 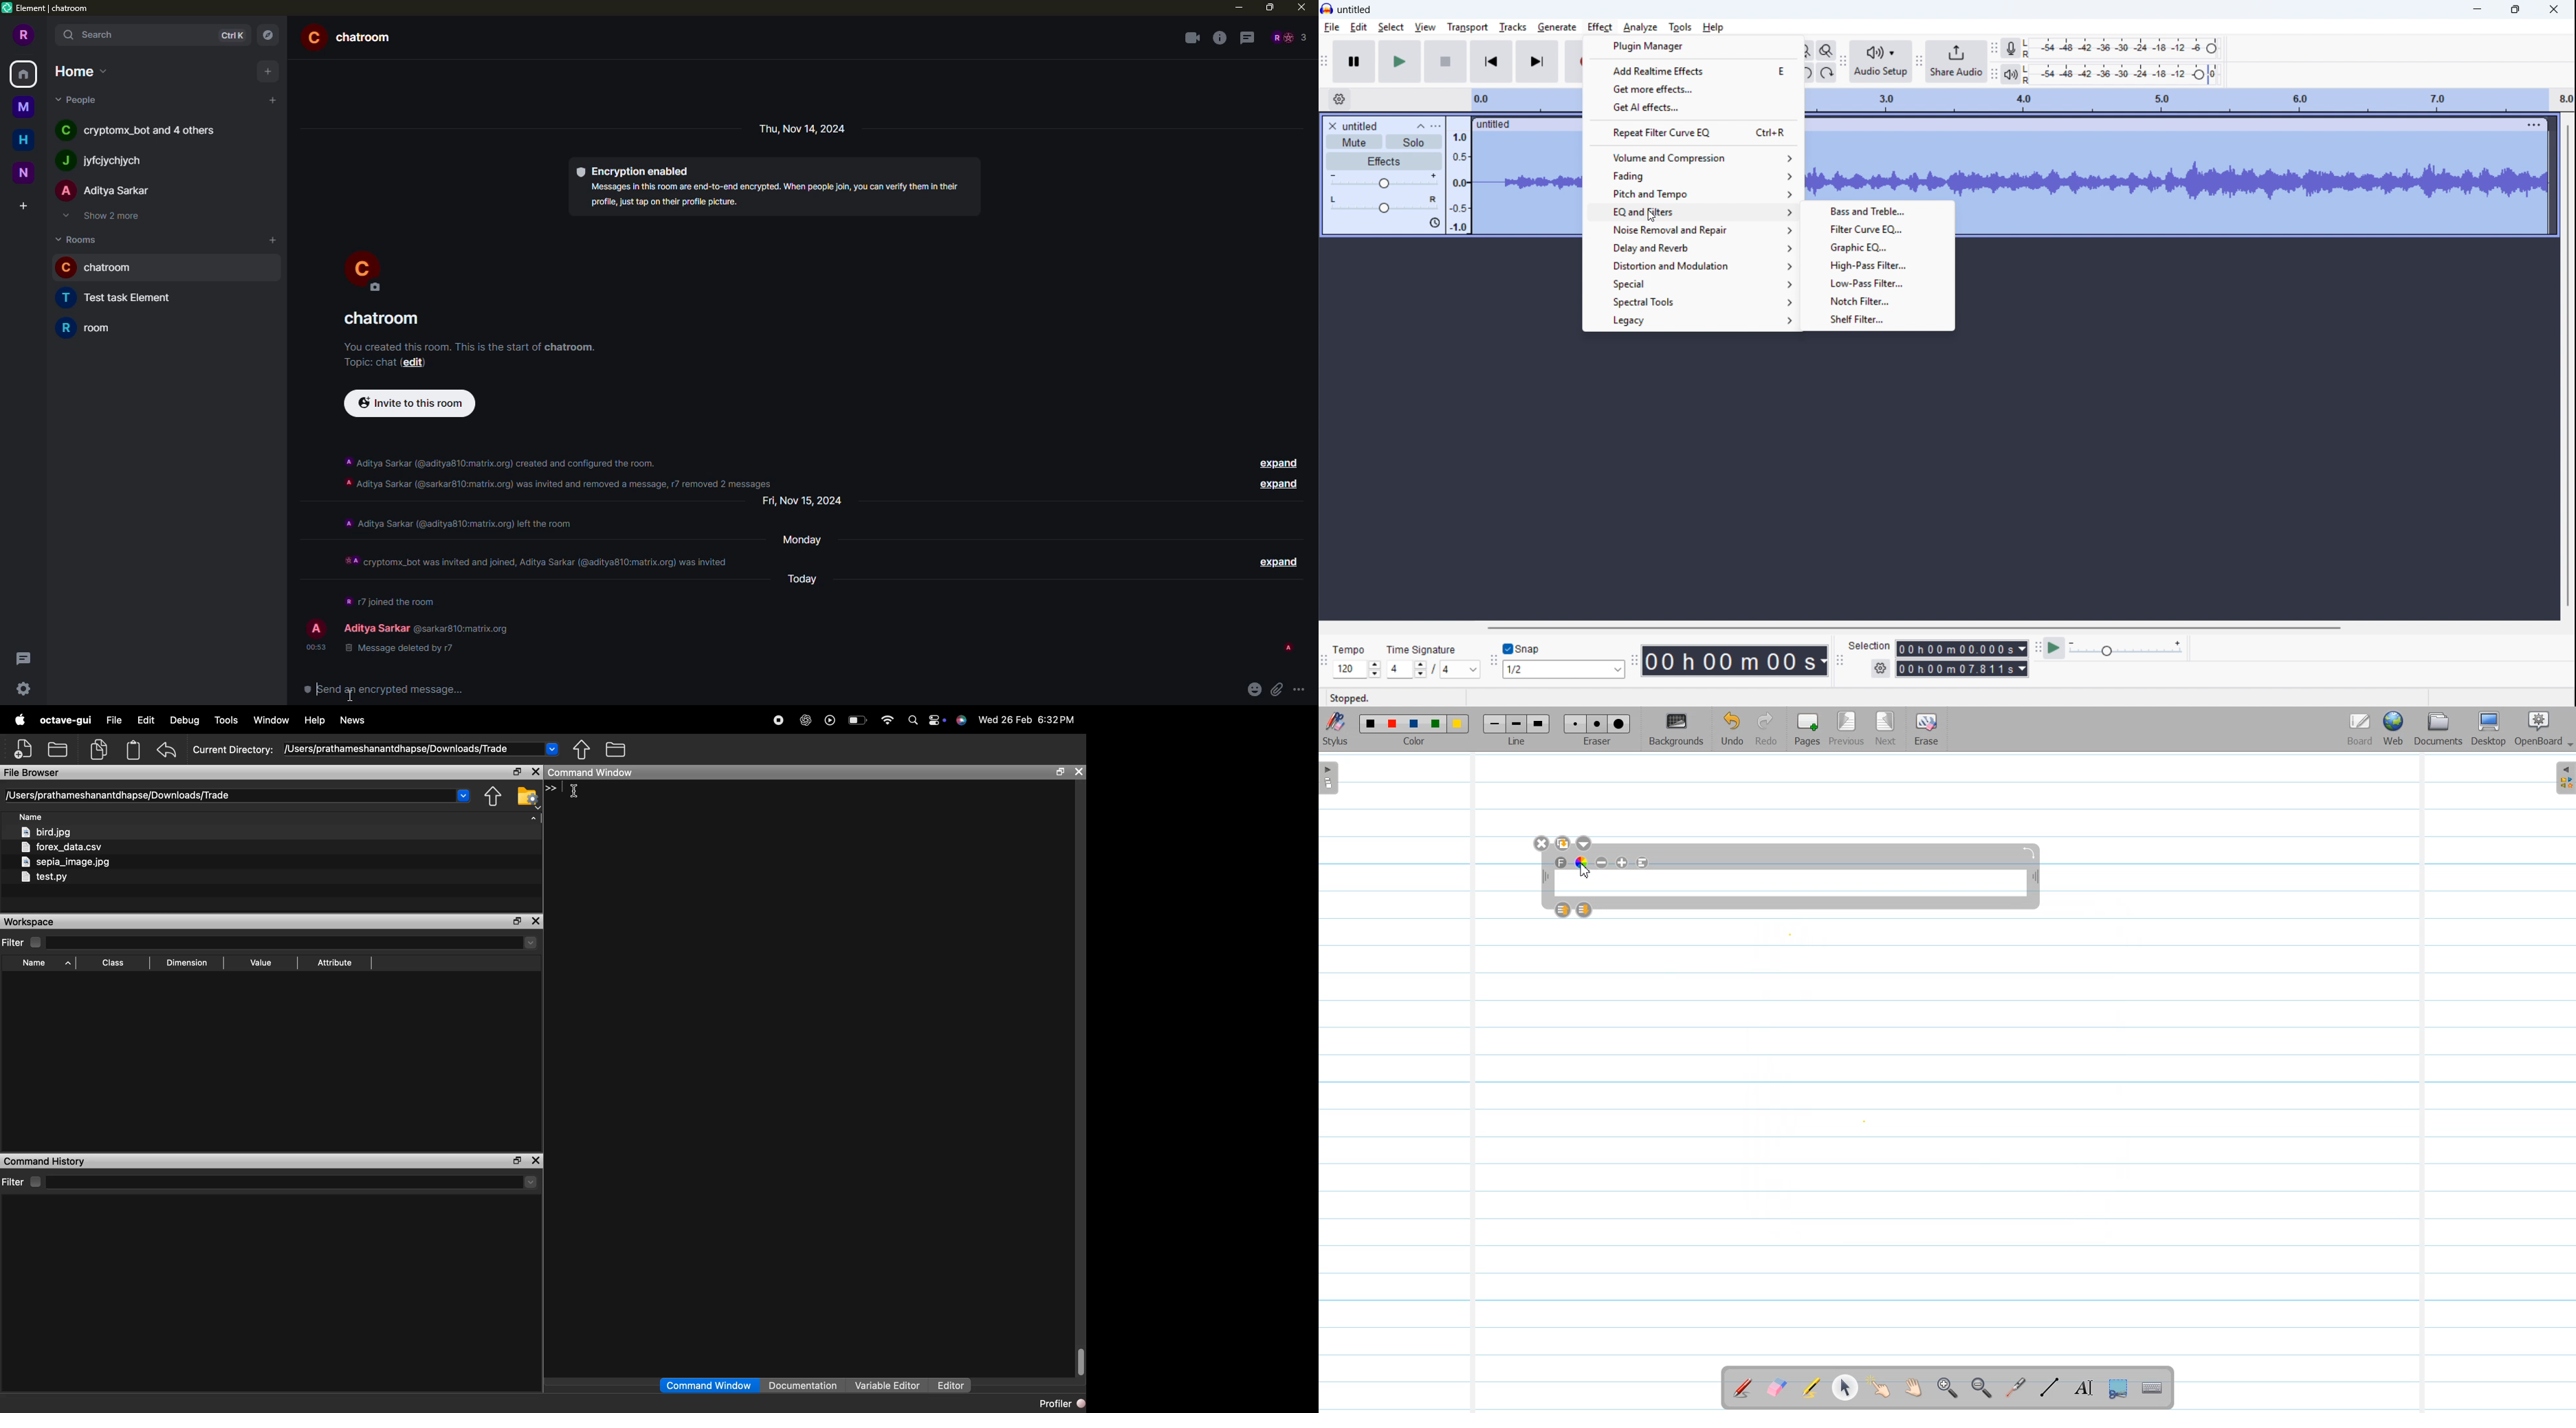 I want to click on close, so click(x=536, y=922).